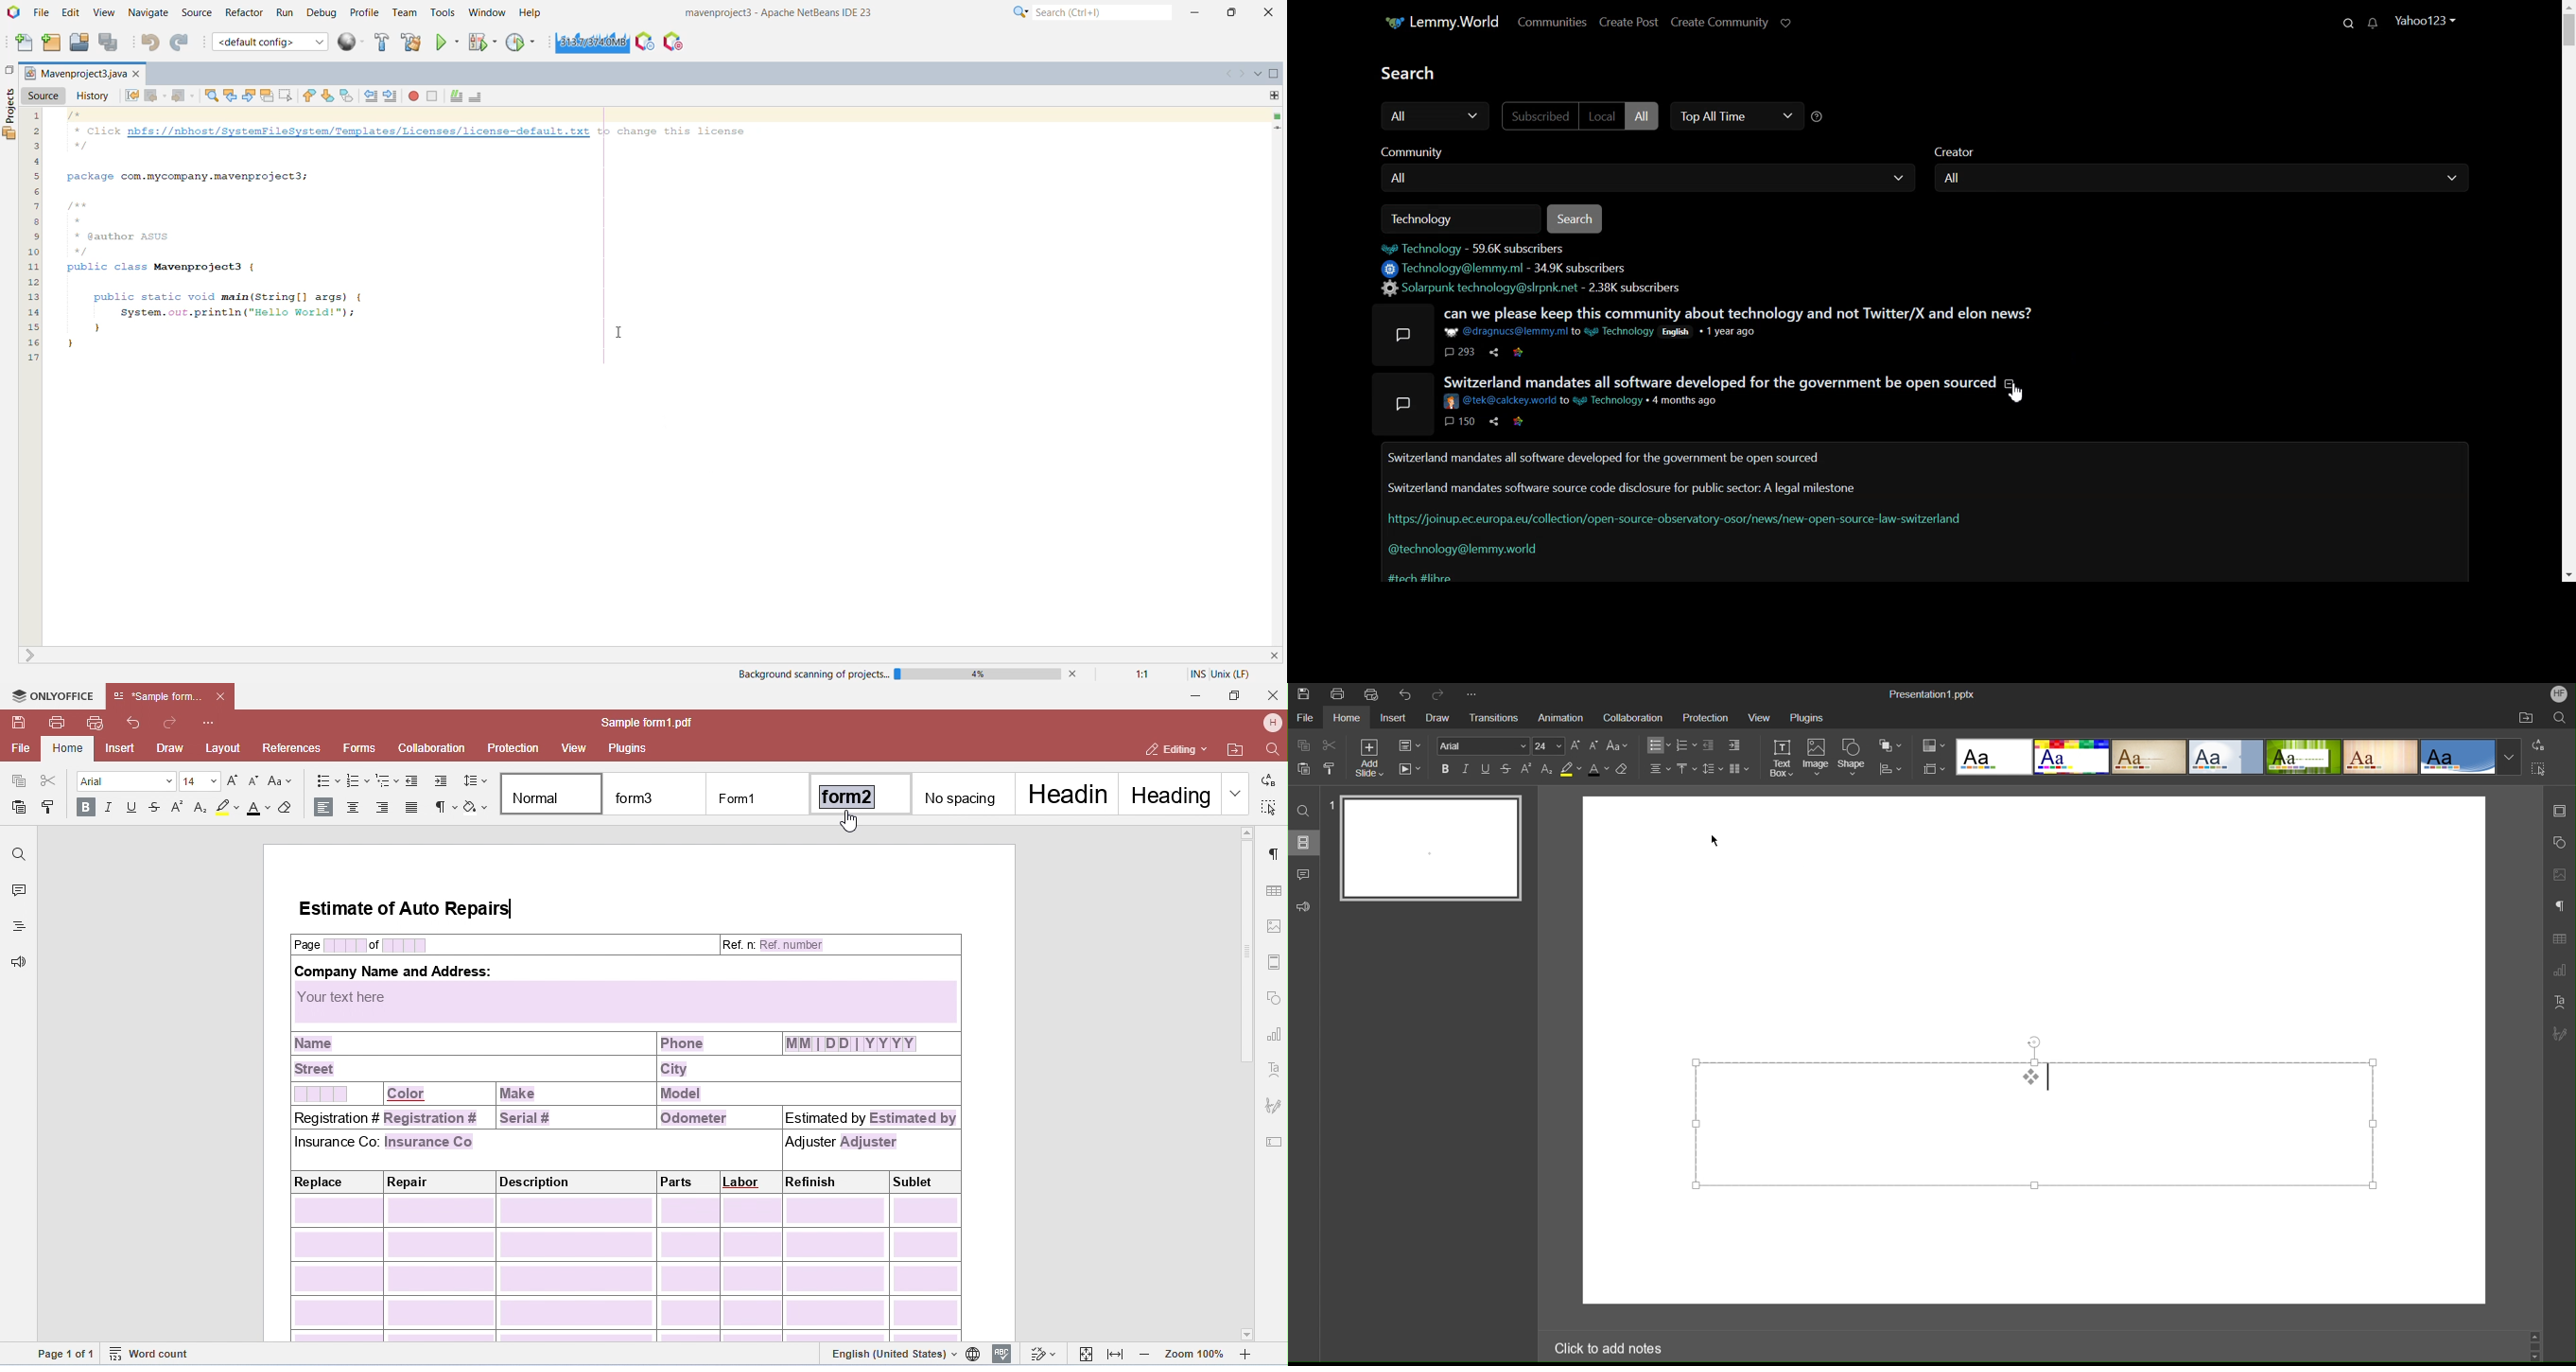 This screenshot has height=1372, width=2576. What do you see at coordinates (2559, 939) in the screenshot?
I see `Table Settings` at bounding box center [2559, 939].